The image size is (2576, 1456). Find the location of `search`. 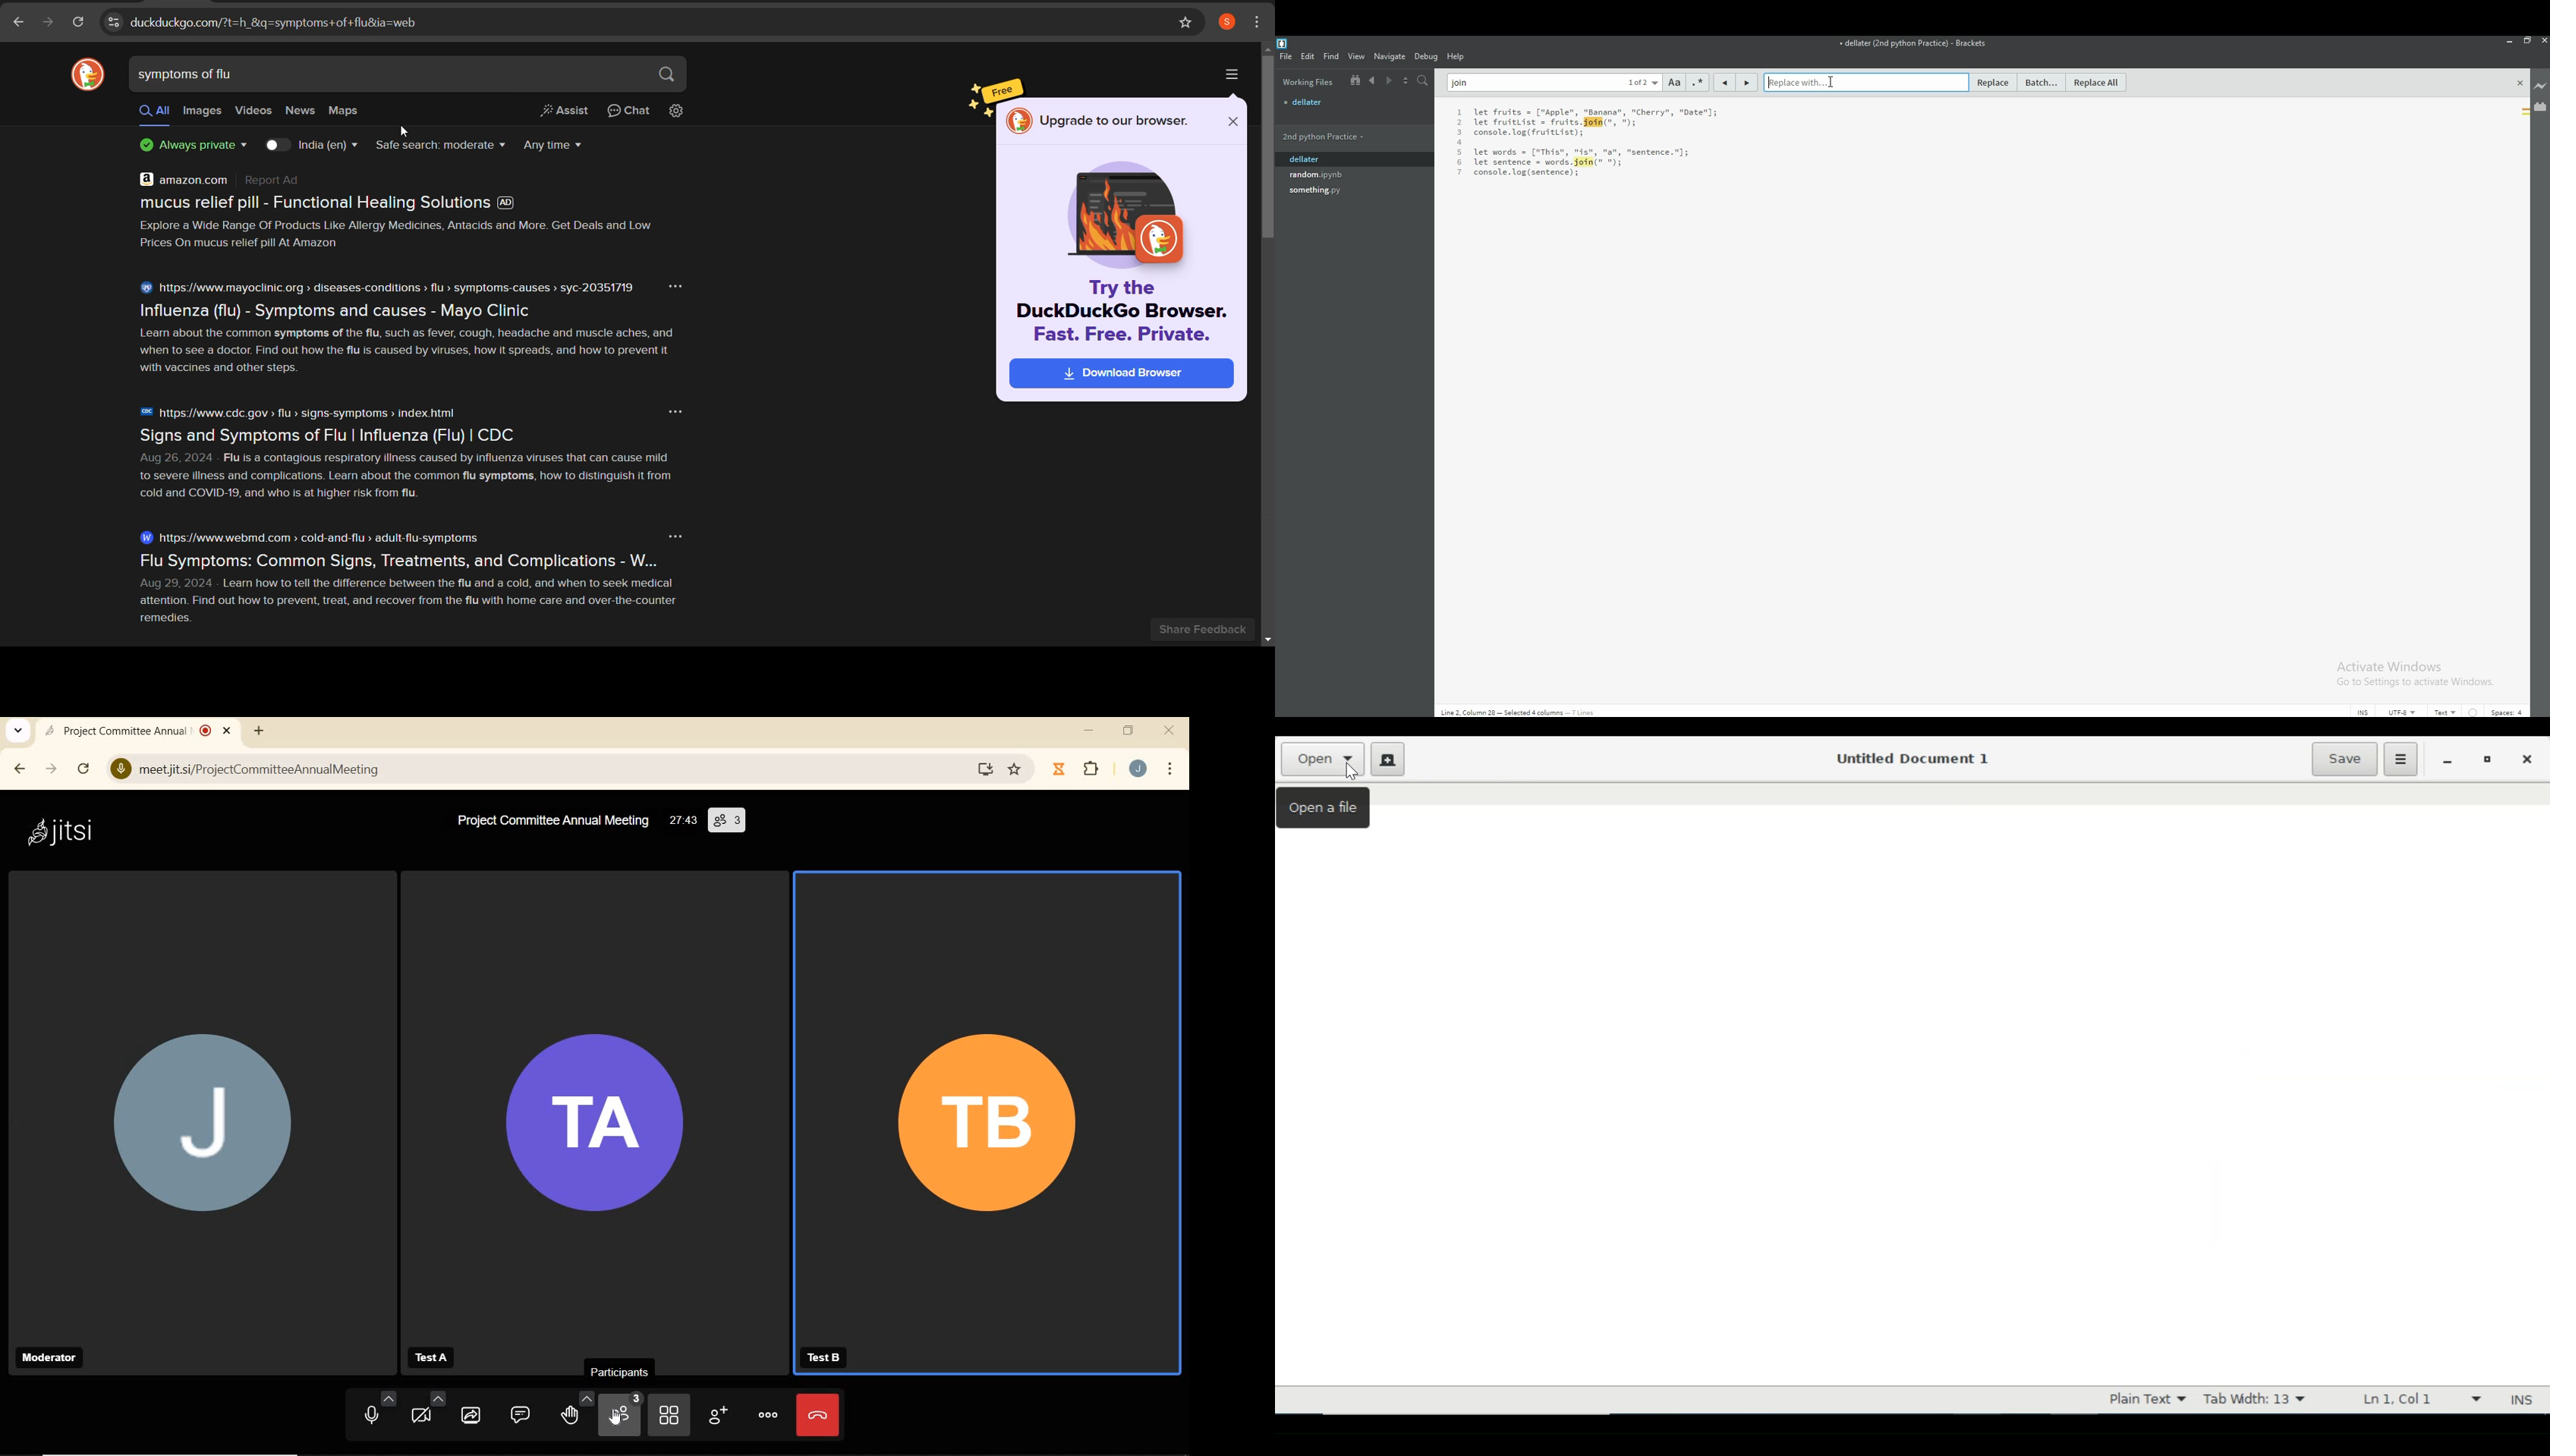

search is located at coordinates (1423, 80).